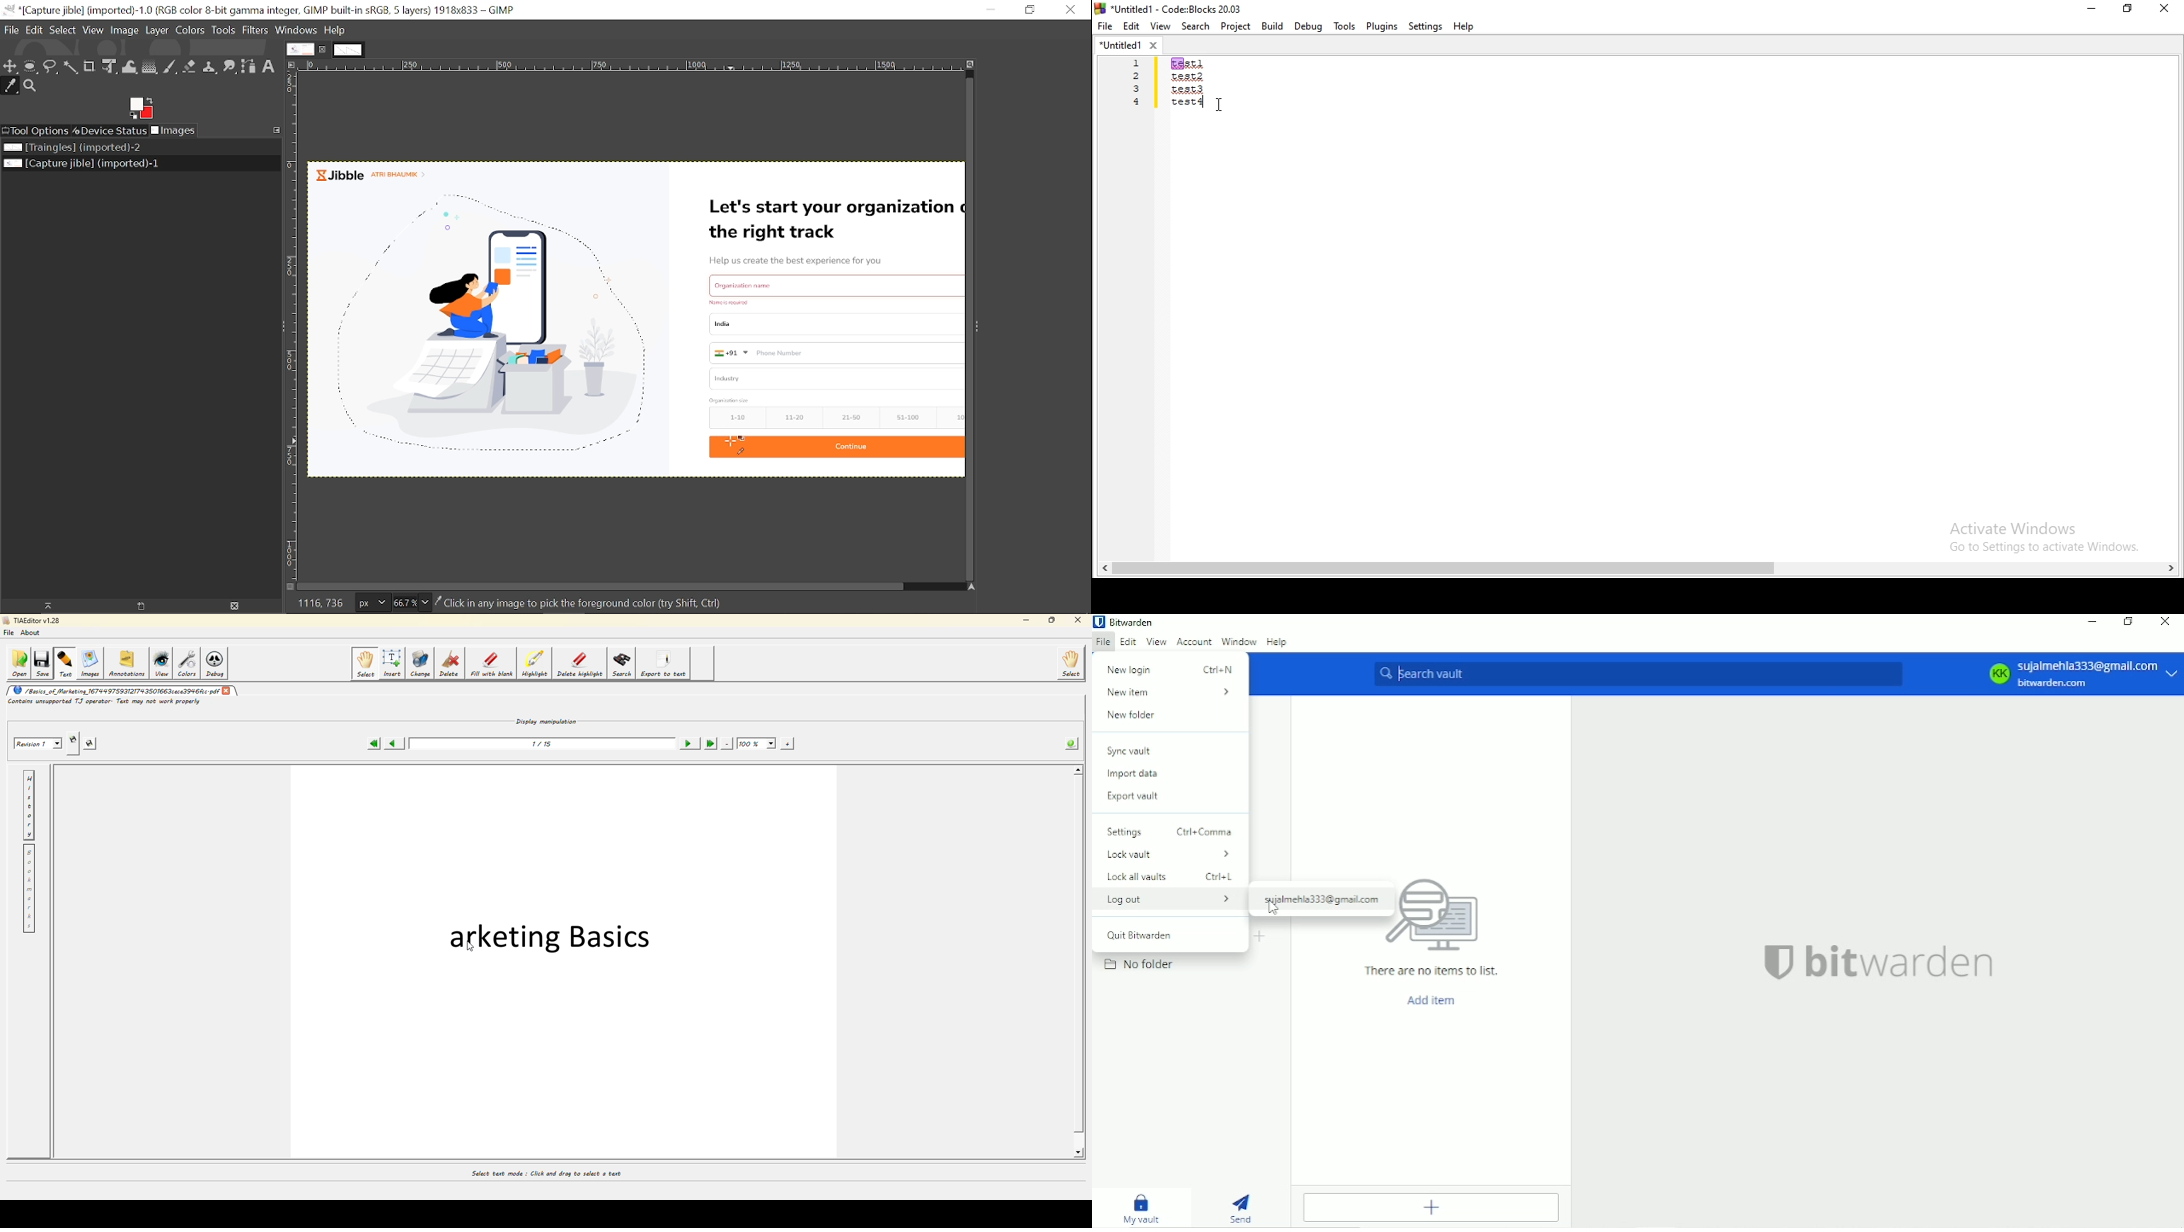 The image size is (2184, 1232). I want to click on log out
>, so click(1170, 899).